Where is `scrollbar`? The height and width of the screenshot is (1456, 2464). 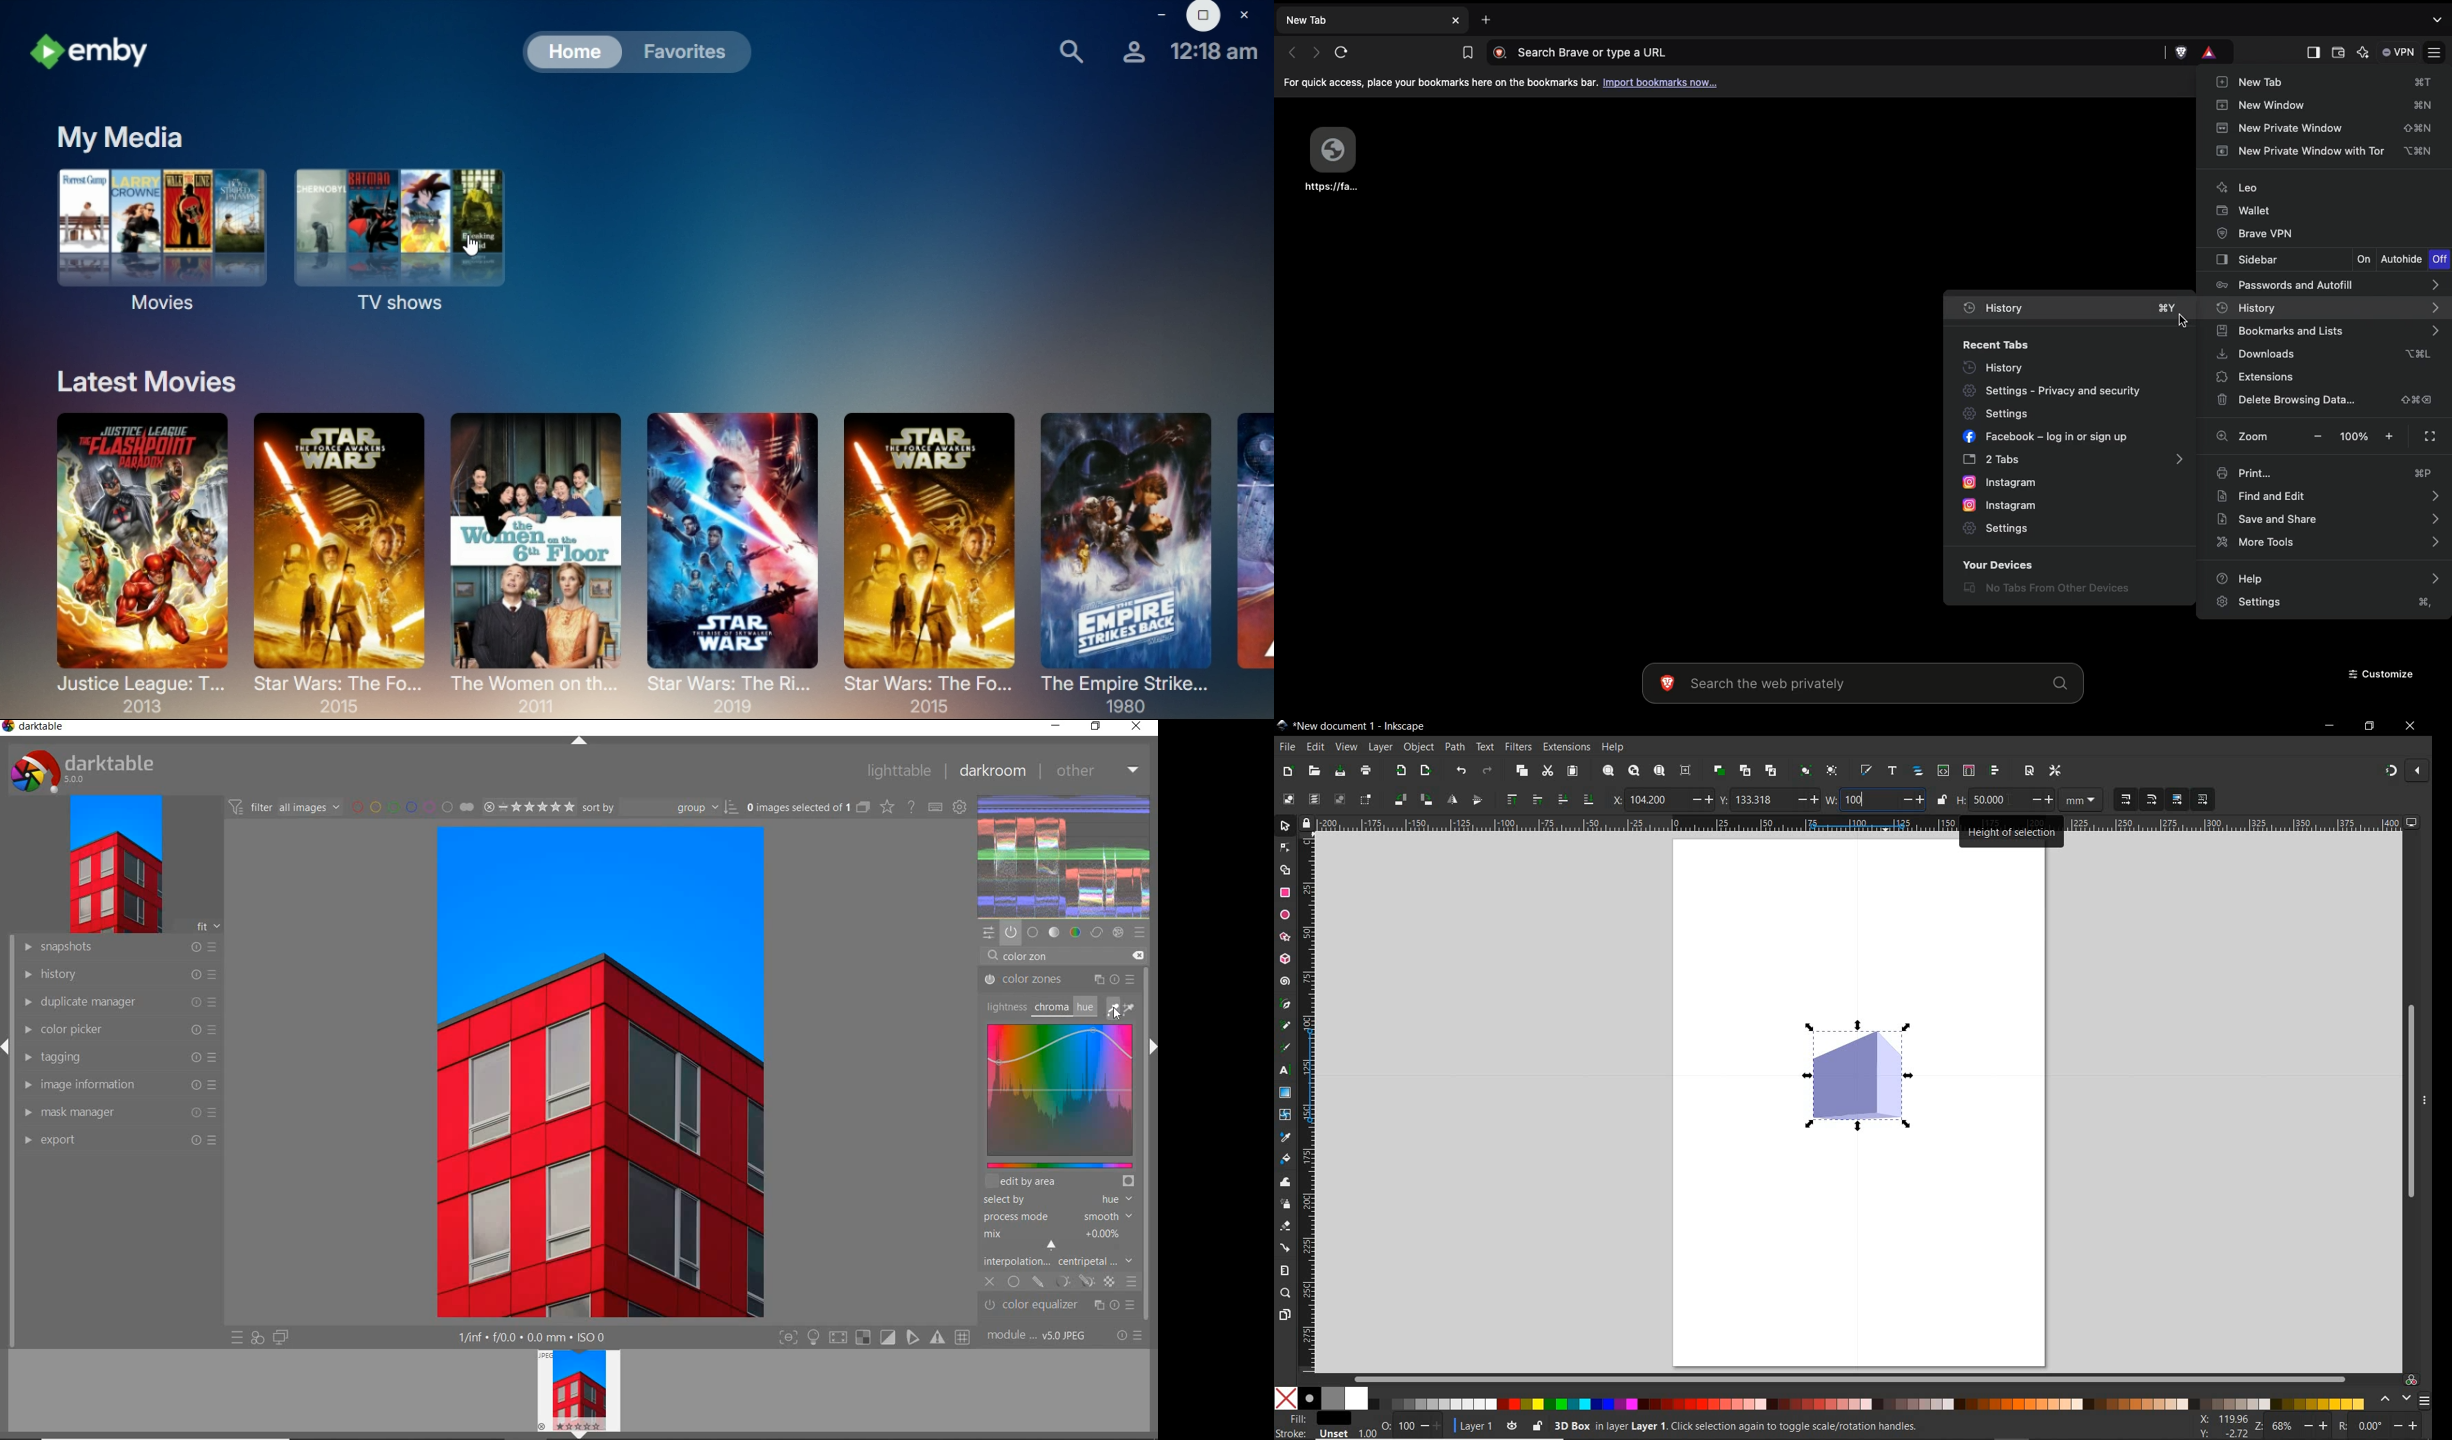
scrollbar is located at coordinates (2408, 1100).